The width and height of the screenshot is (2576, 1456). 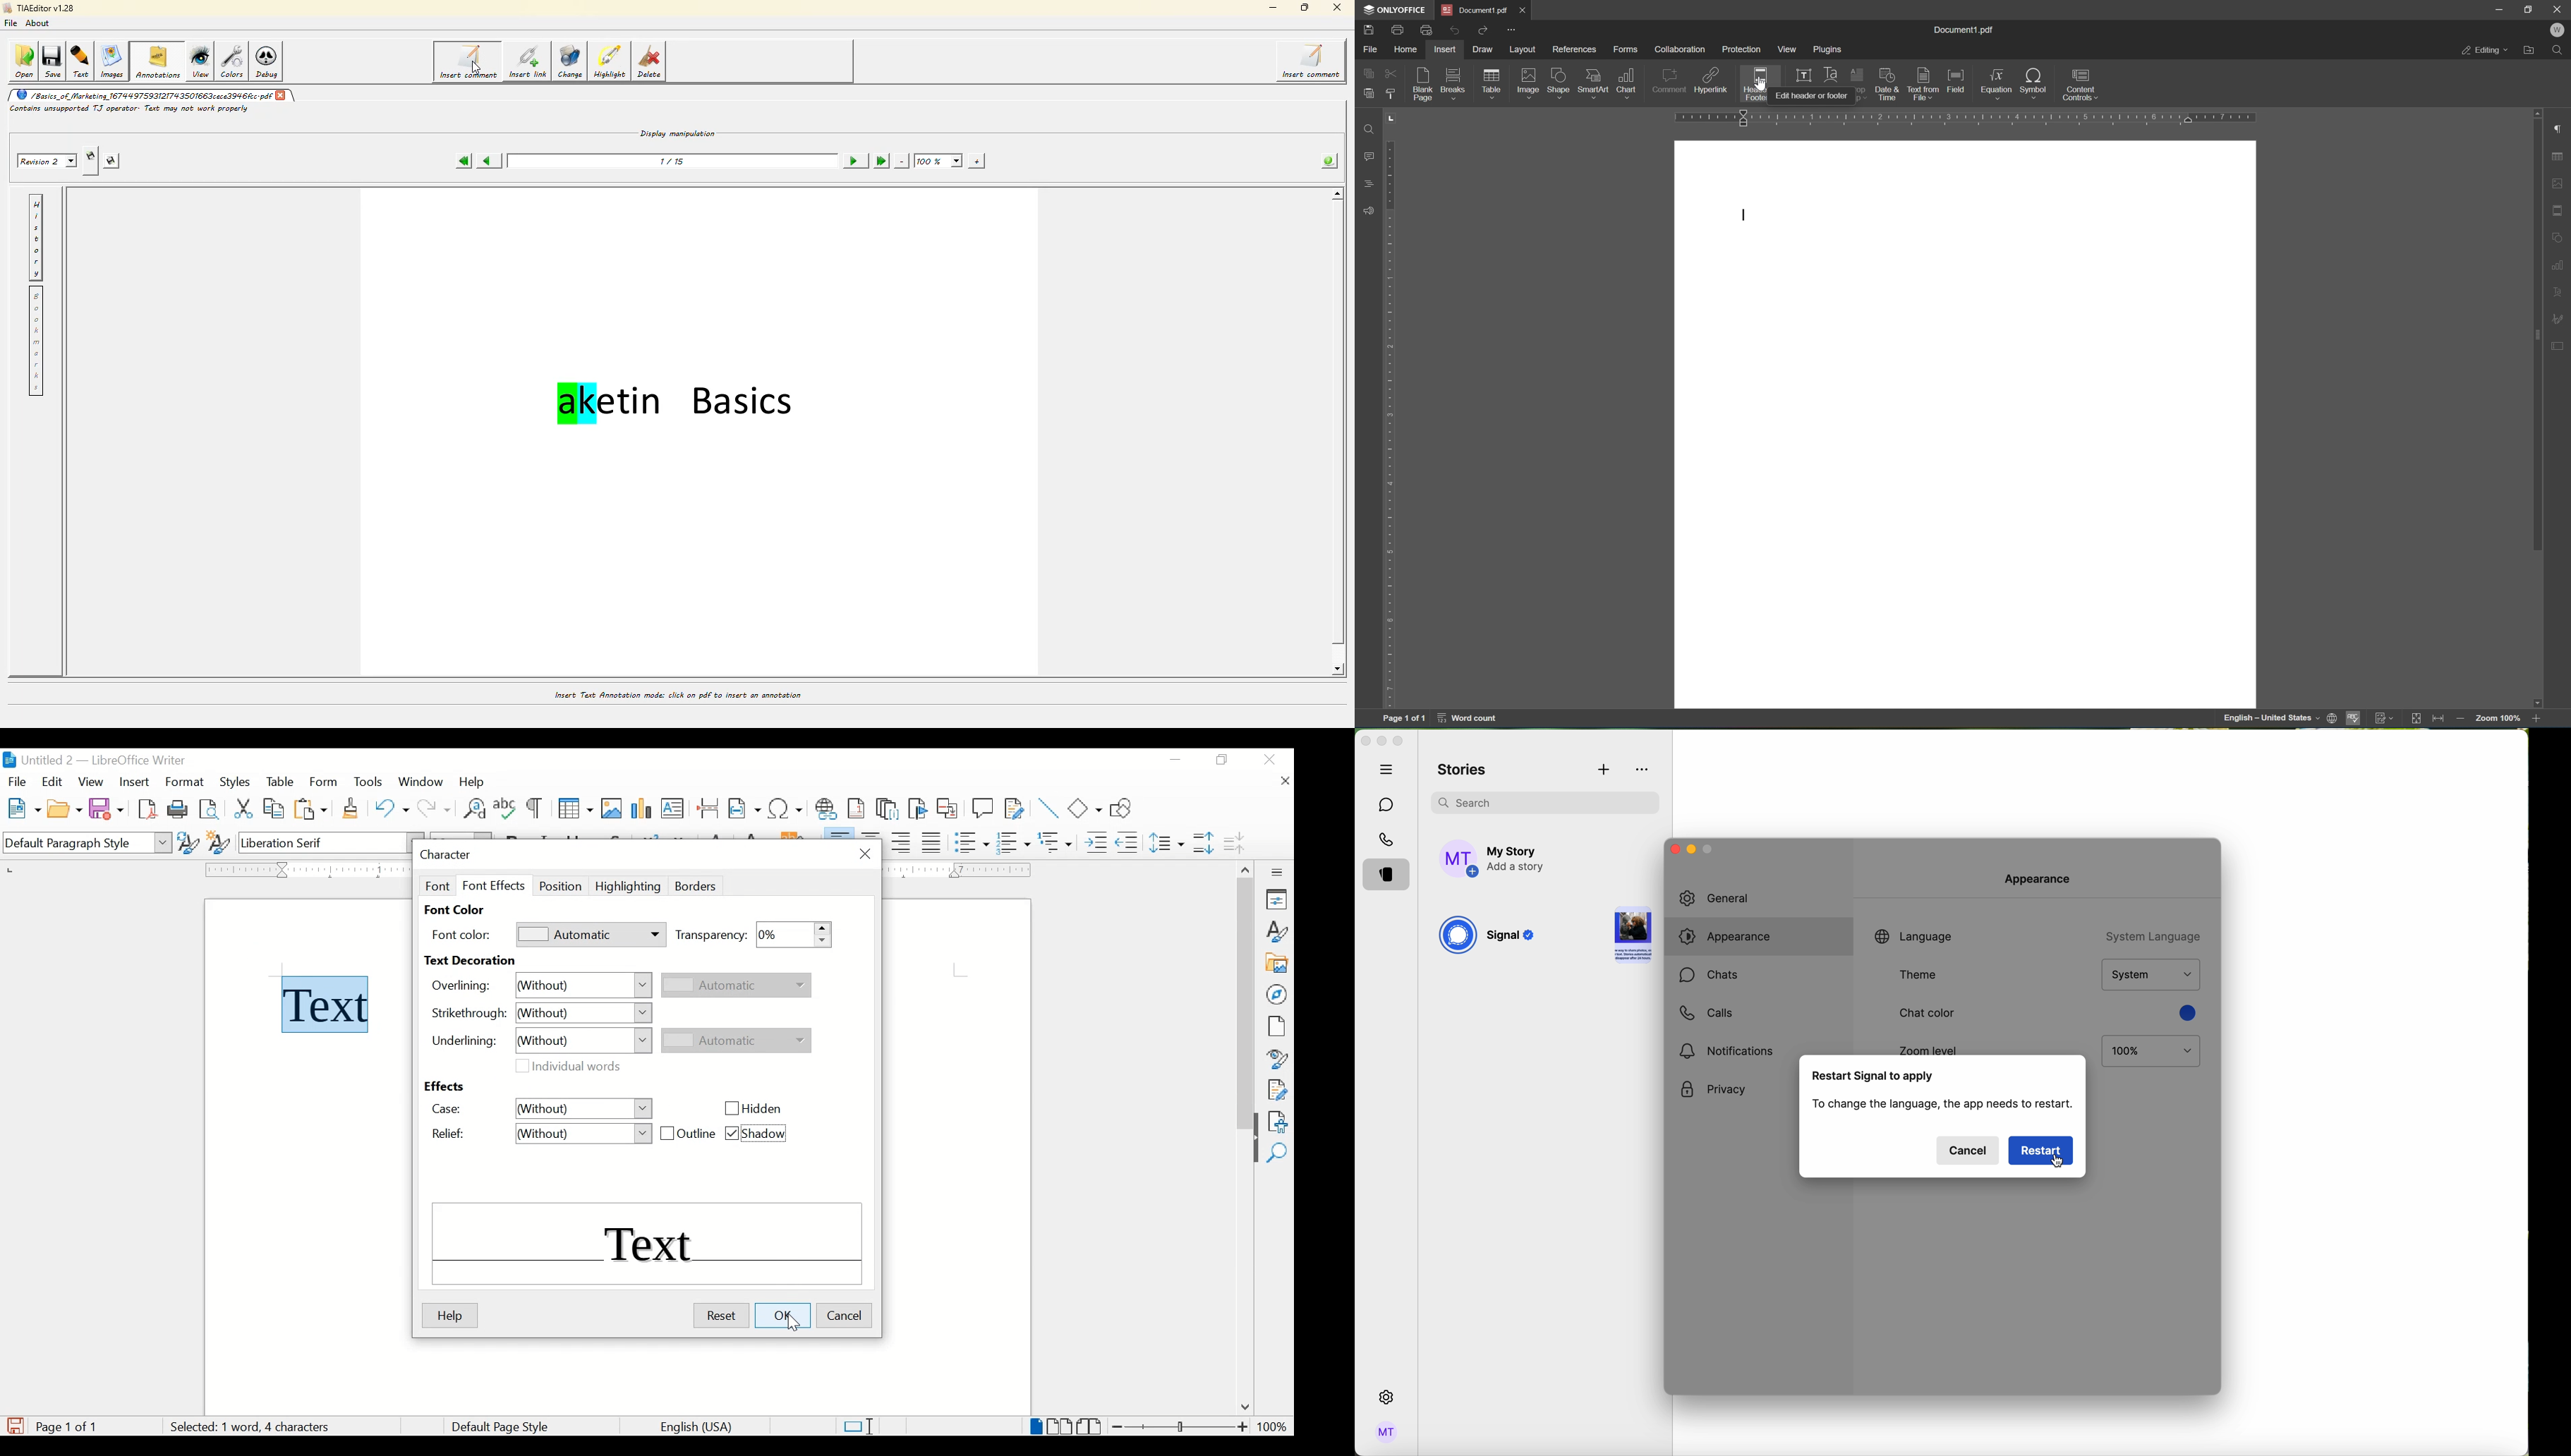 What do you see at coordinates (506, 808) in the screenshot?
I see `check spelling` at bounding box center [506, 808].